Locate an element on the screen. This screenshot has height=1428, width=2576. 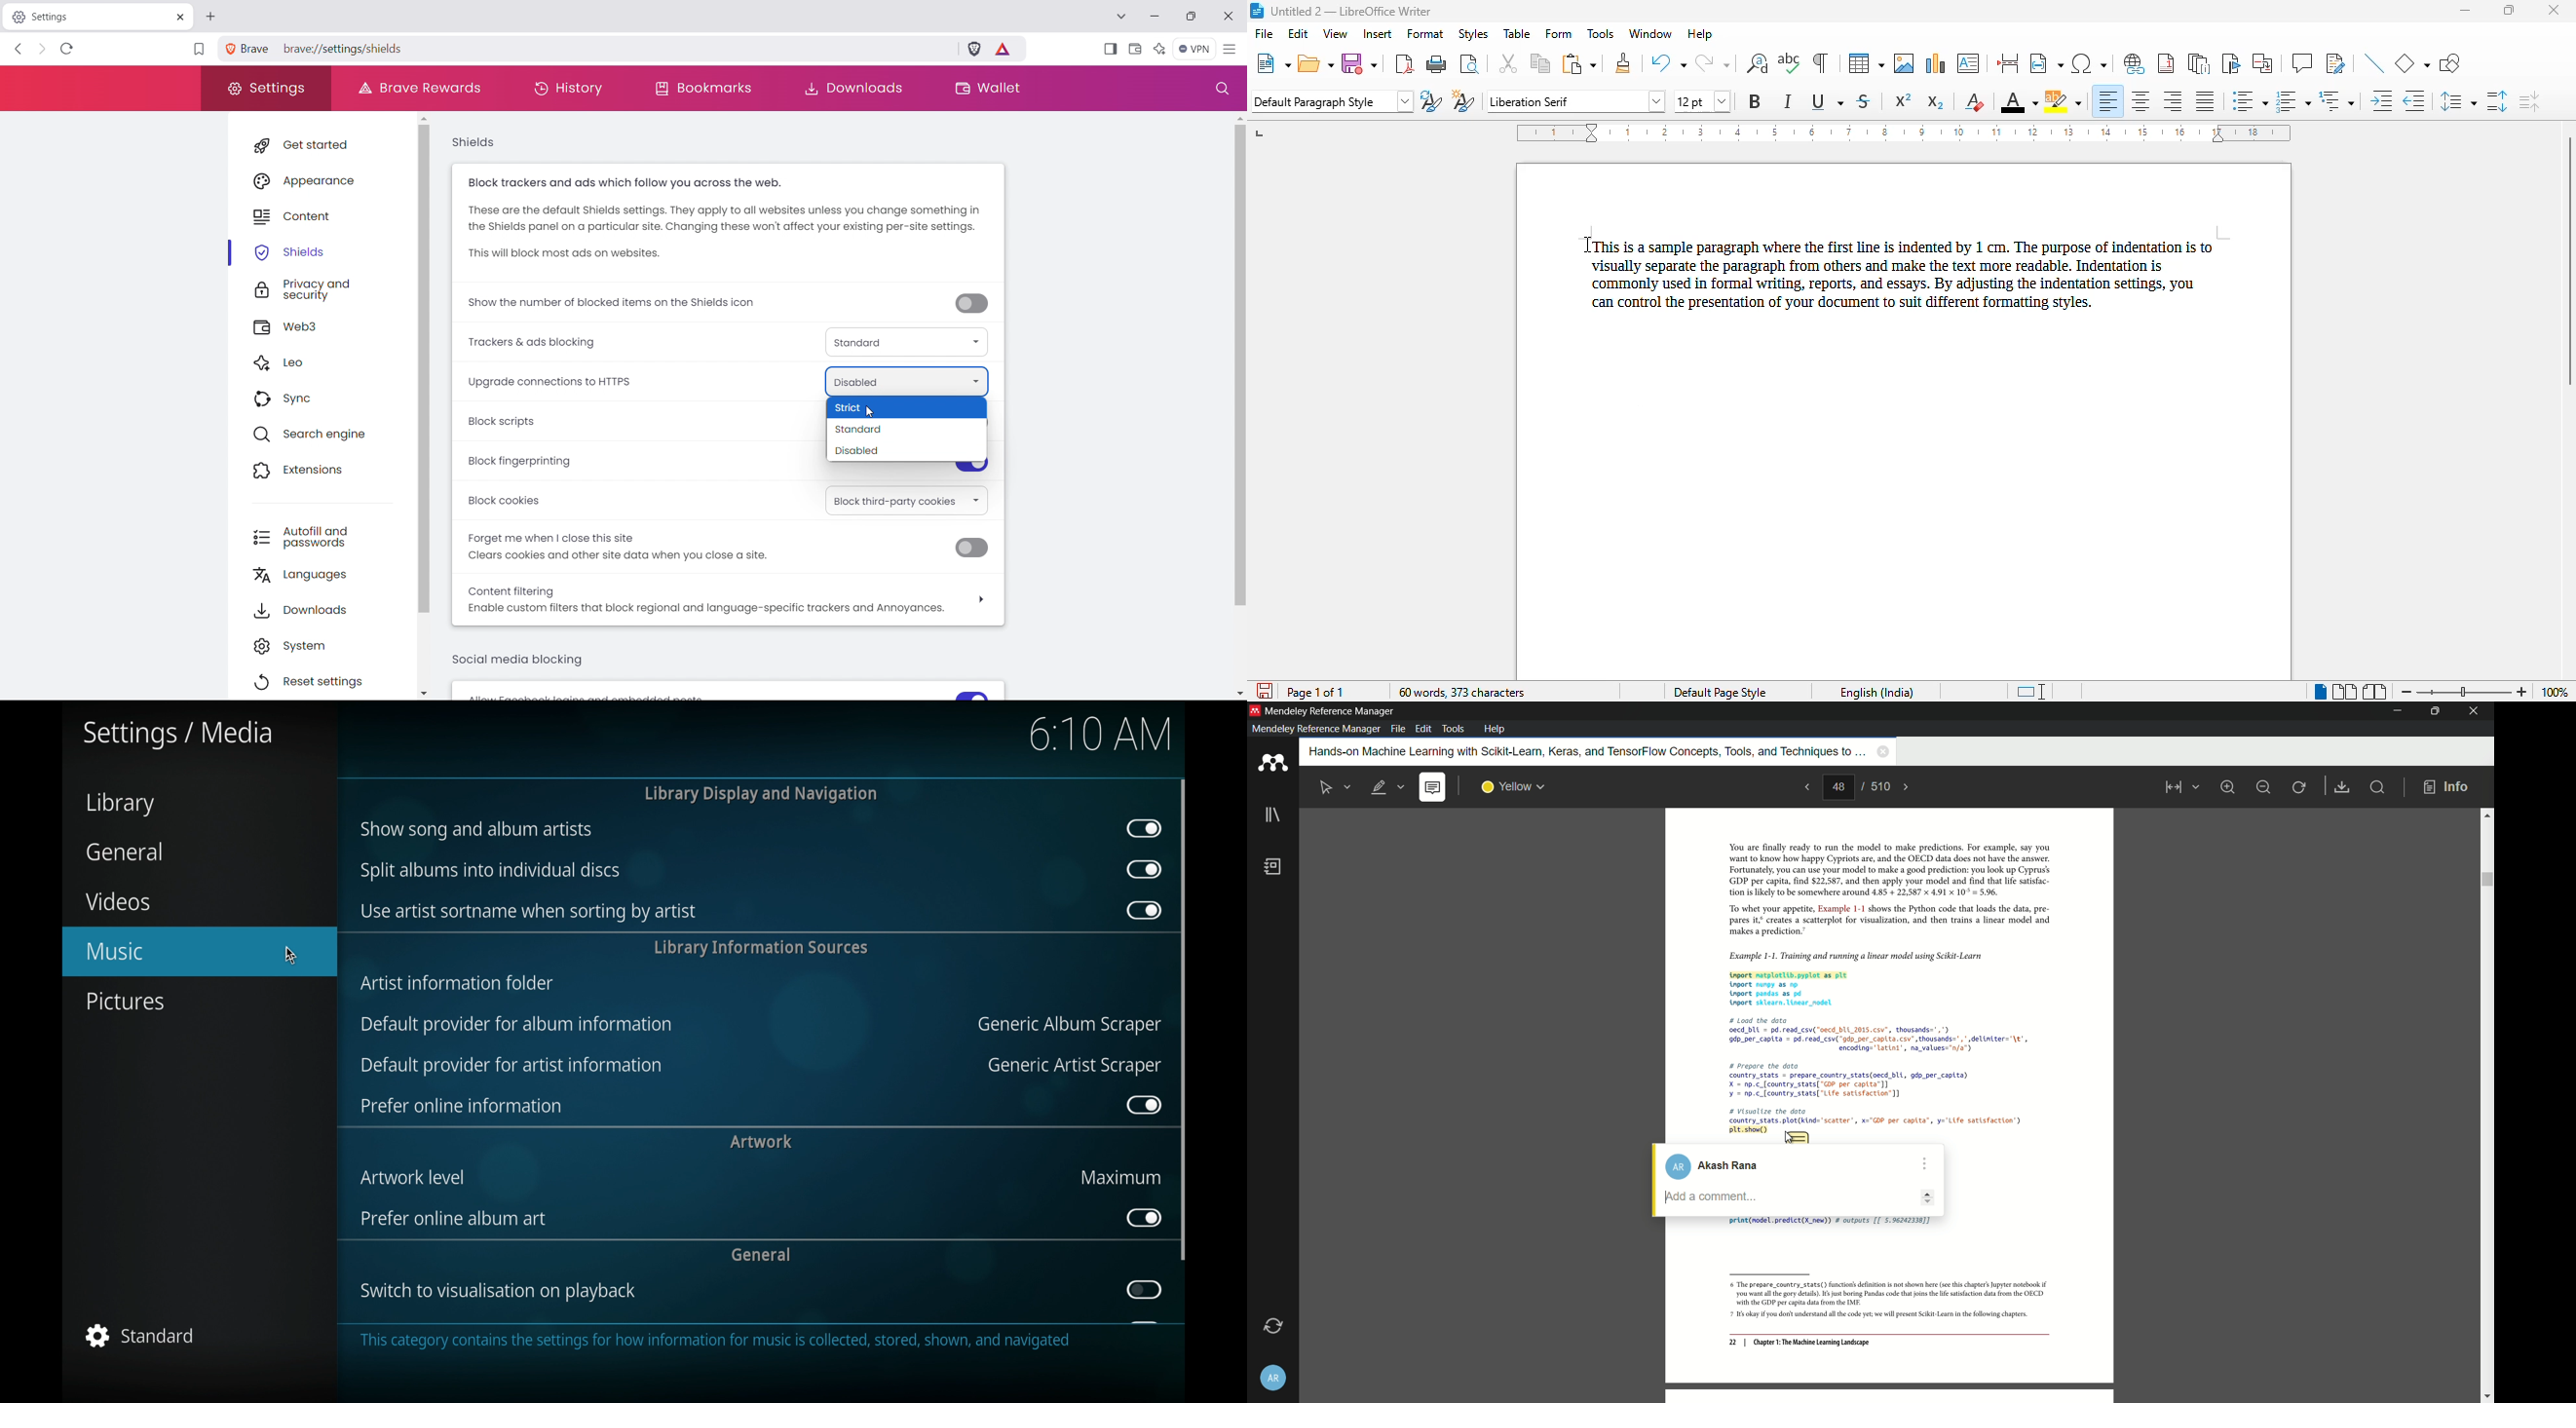
toggle button is located at coordinates (1144, 829).